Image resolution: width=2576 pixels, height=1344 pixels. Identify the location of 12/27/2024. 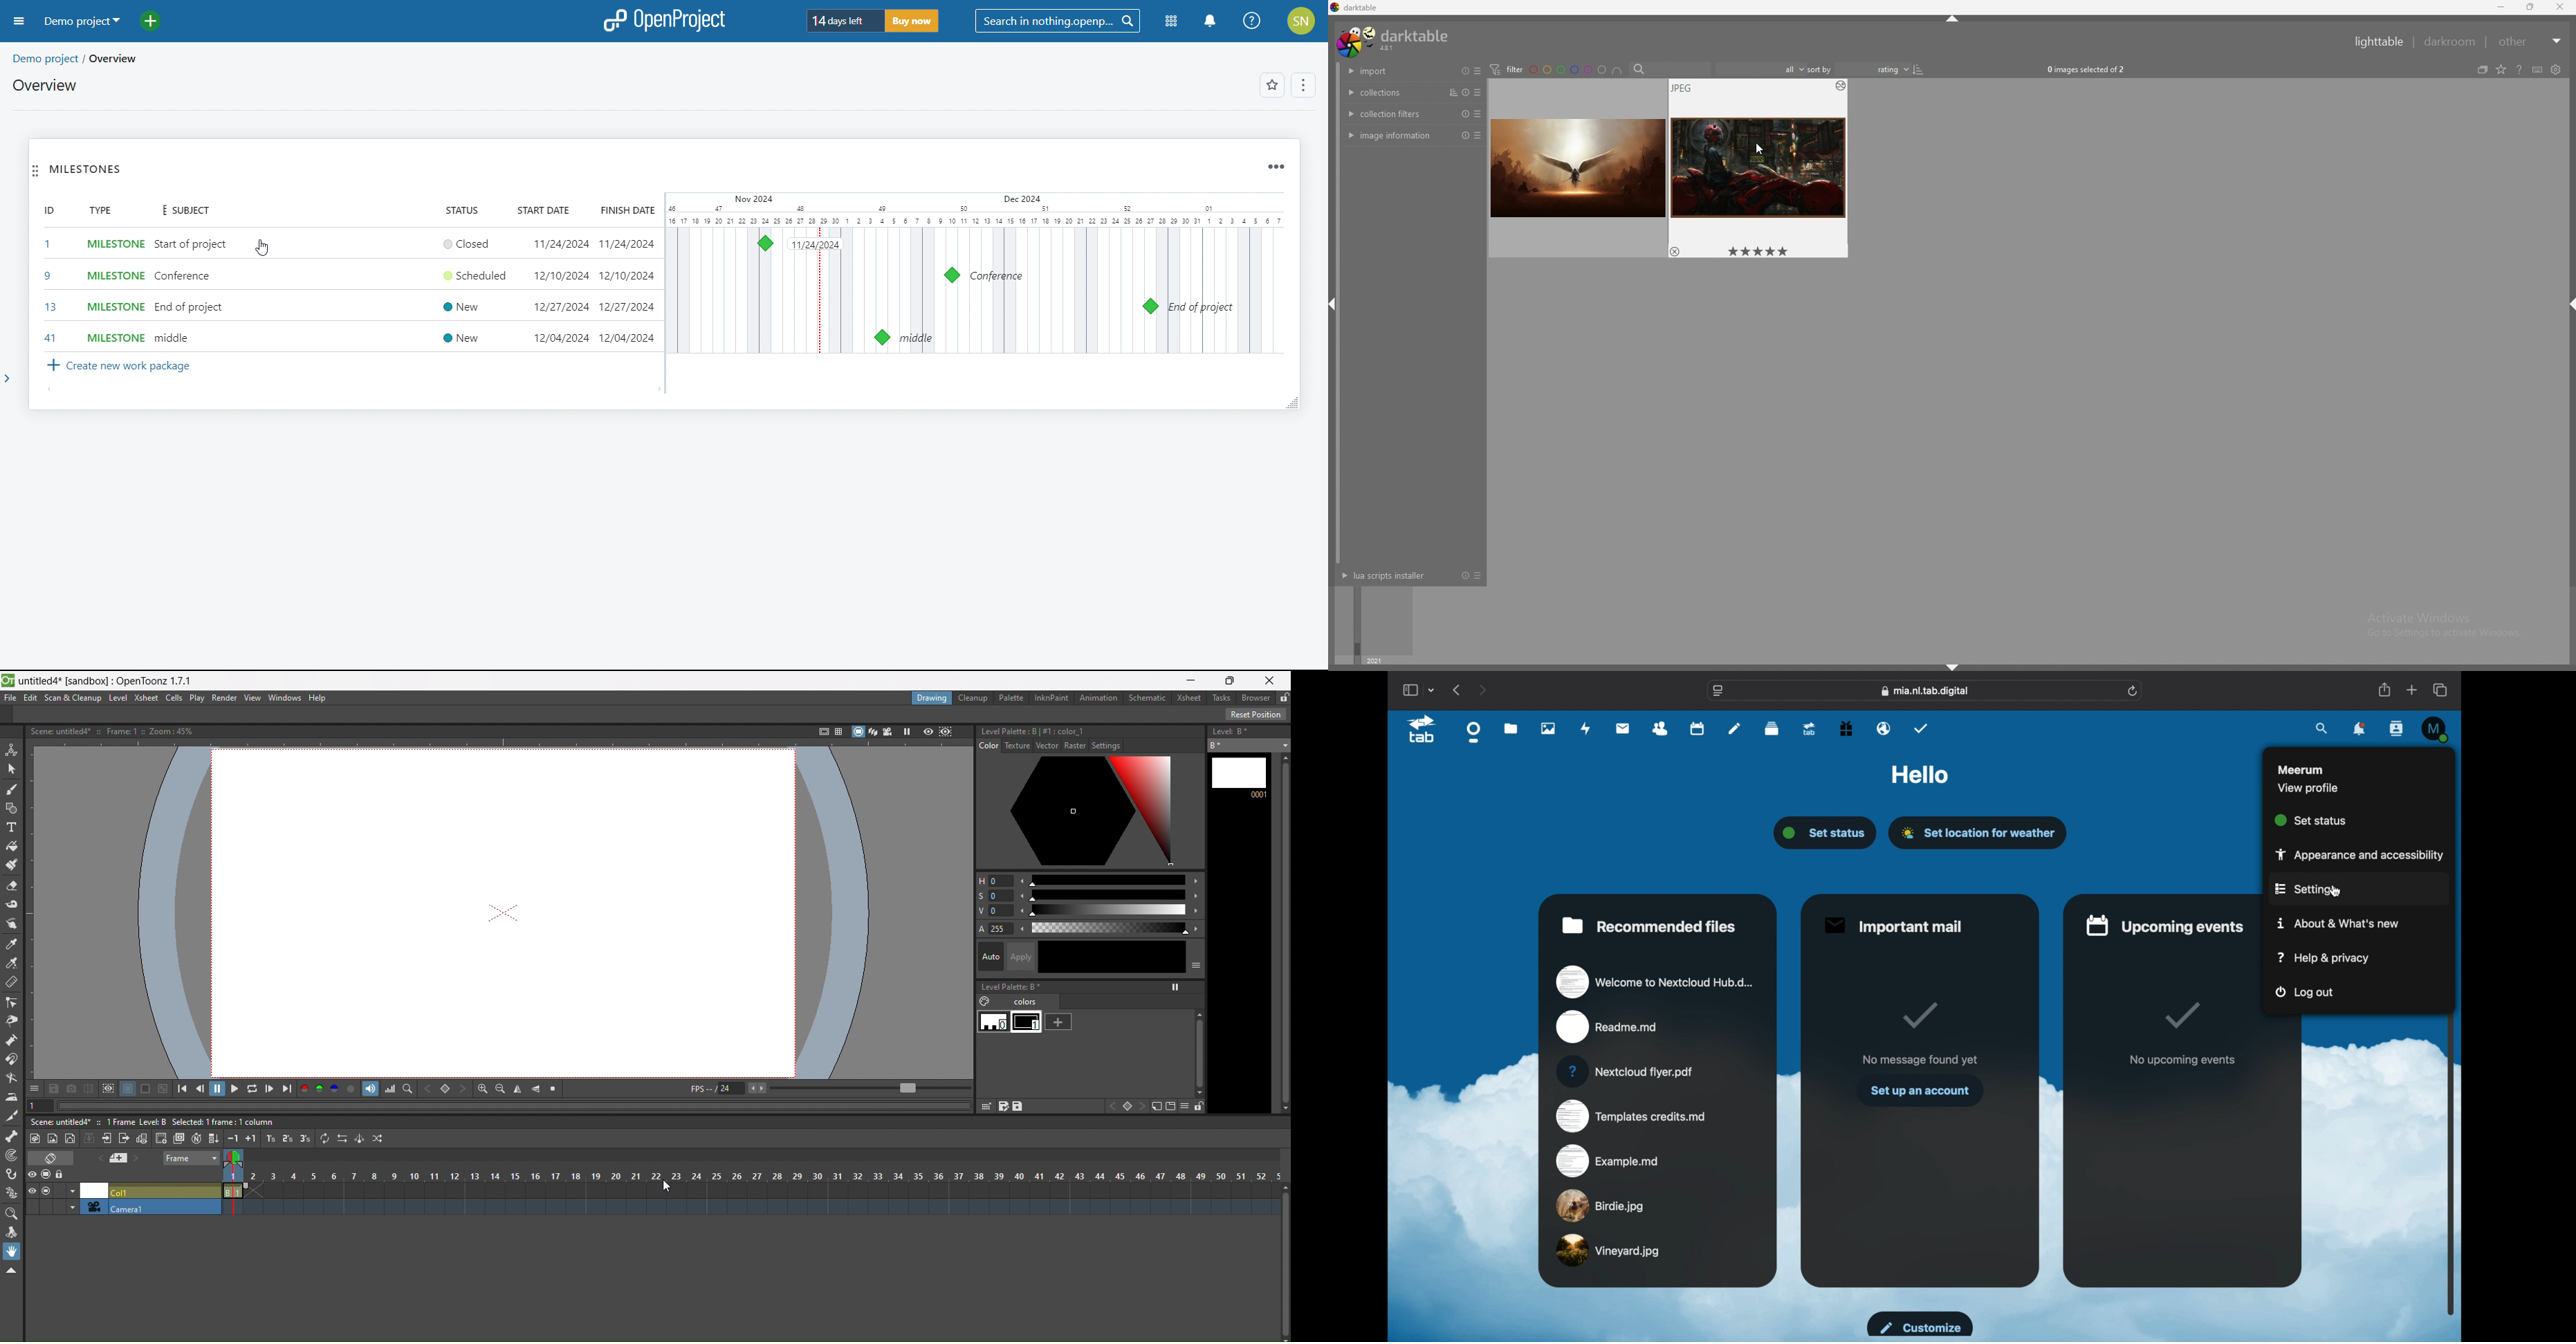
(553, 307).